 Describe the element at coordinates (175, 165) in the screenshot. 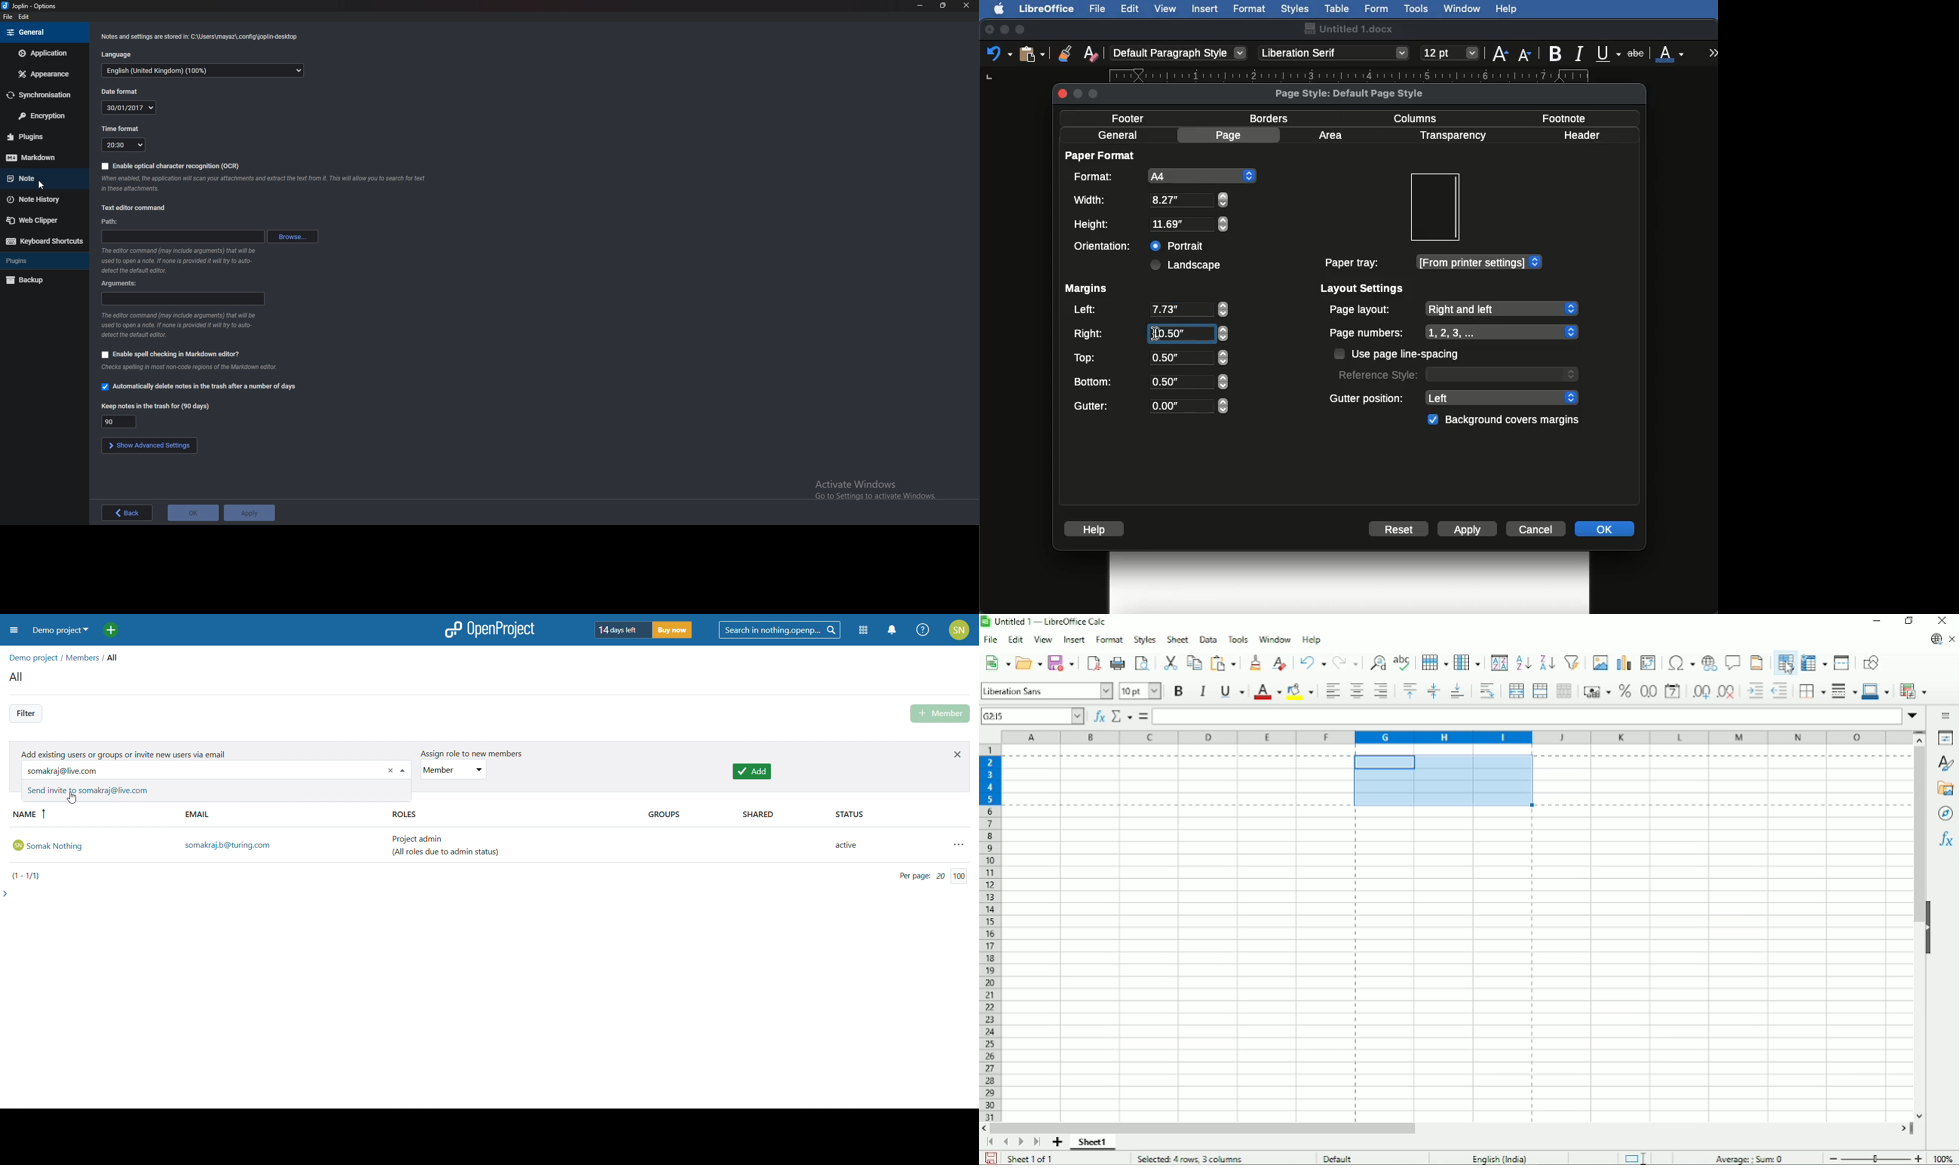

I see `Enable O C R` at that location.